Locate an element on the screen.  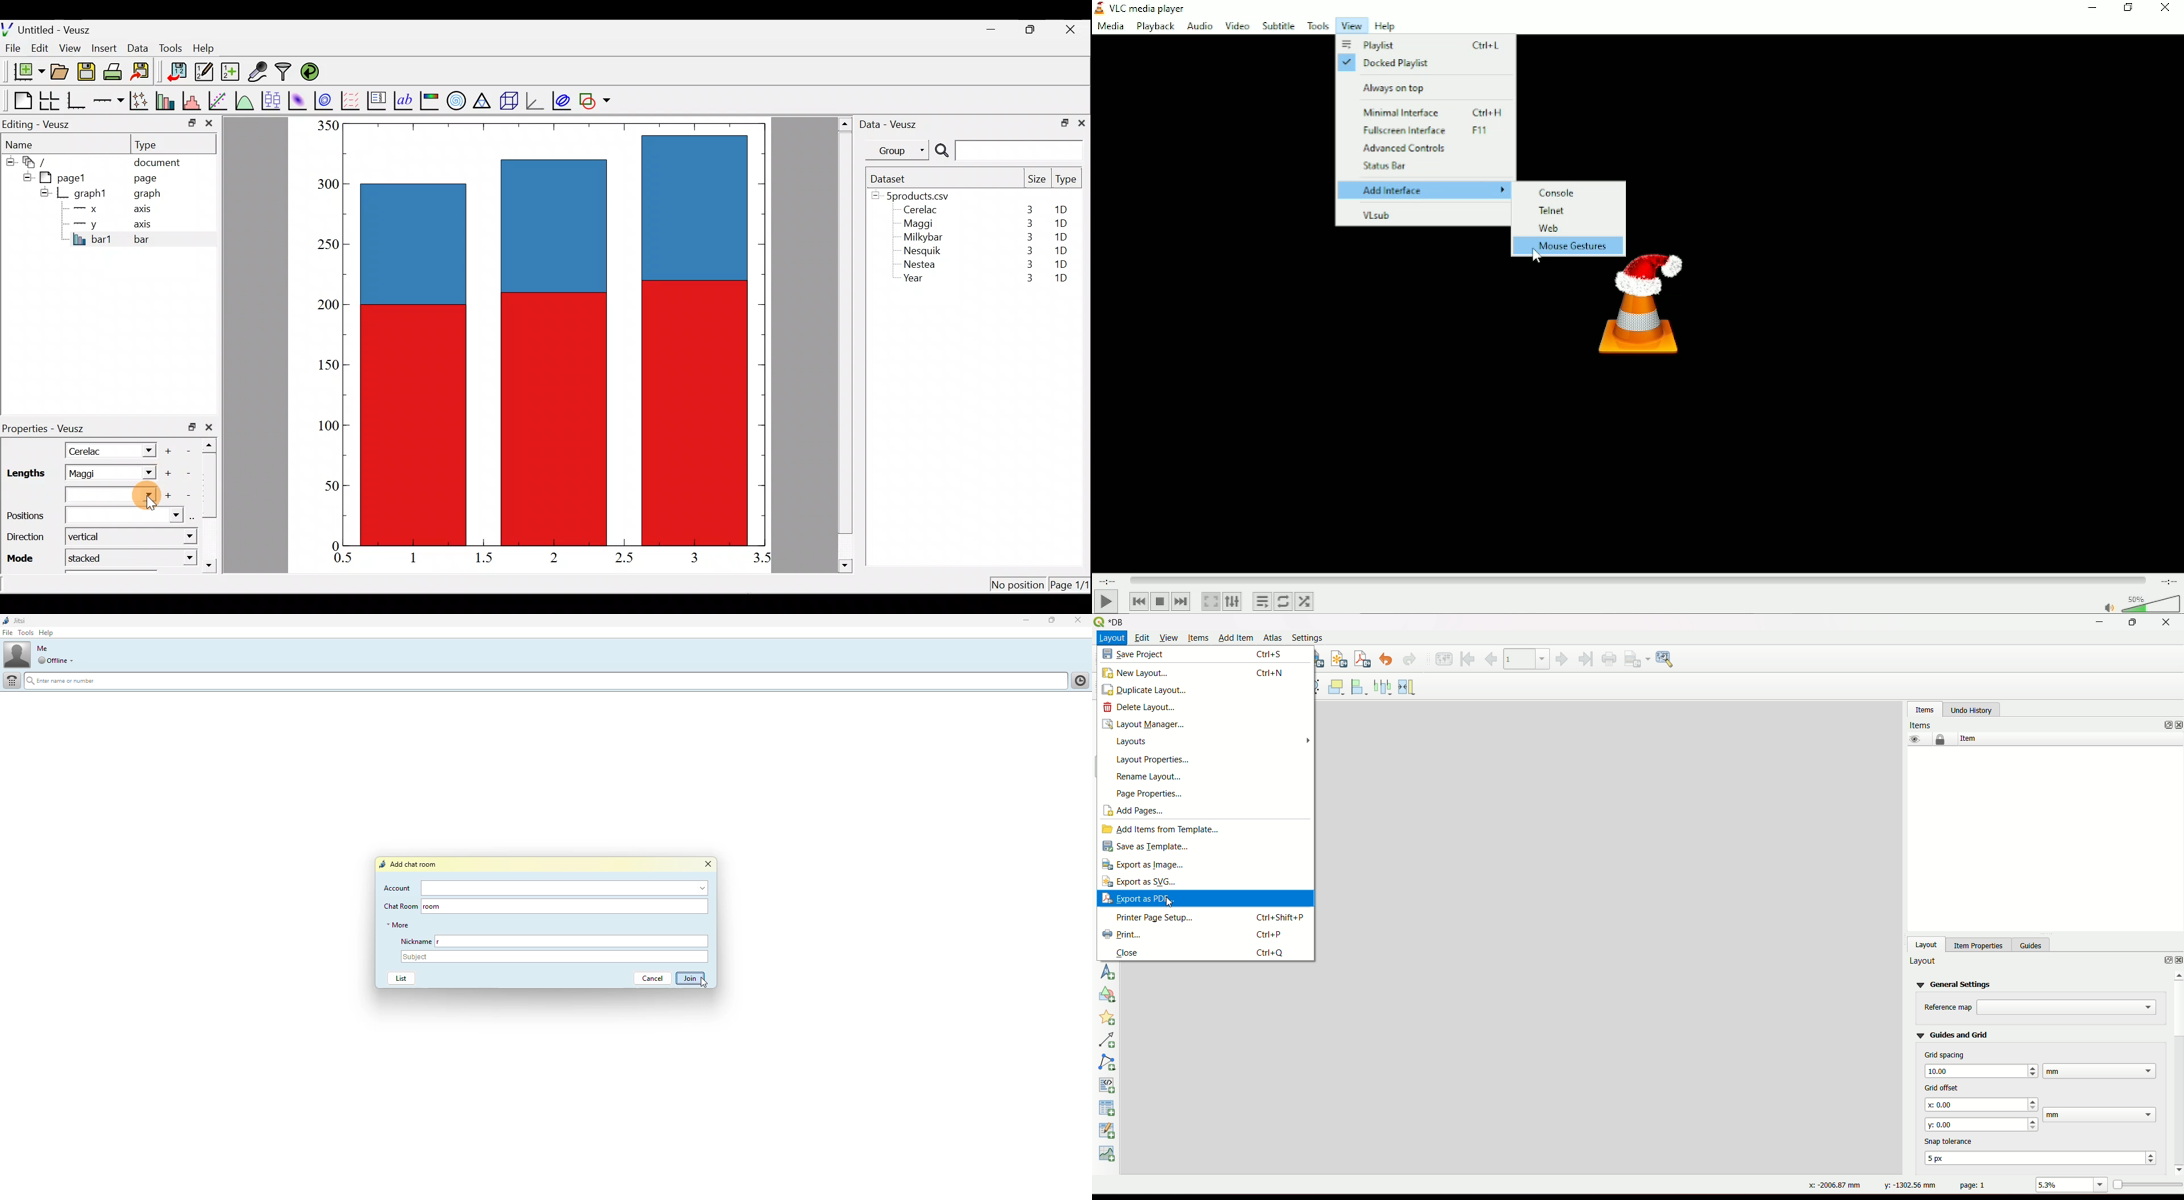
Subtitle is located at coordinates (1278, 24).